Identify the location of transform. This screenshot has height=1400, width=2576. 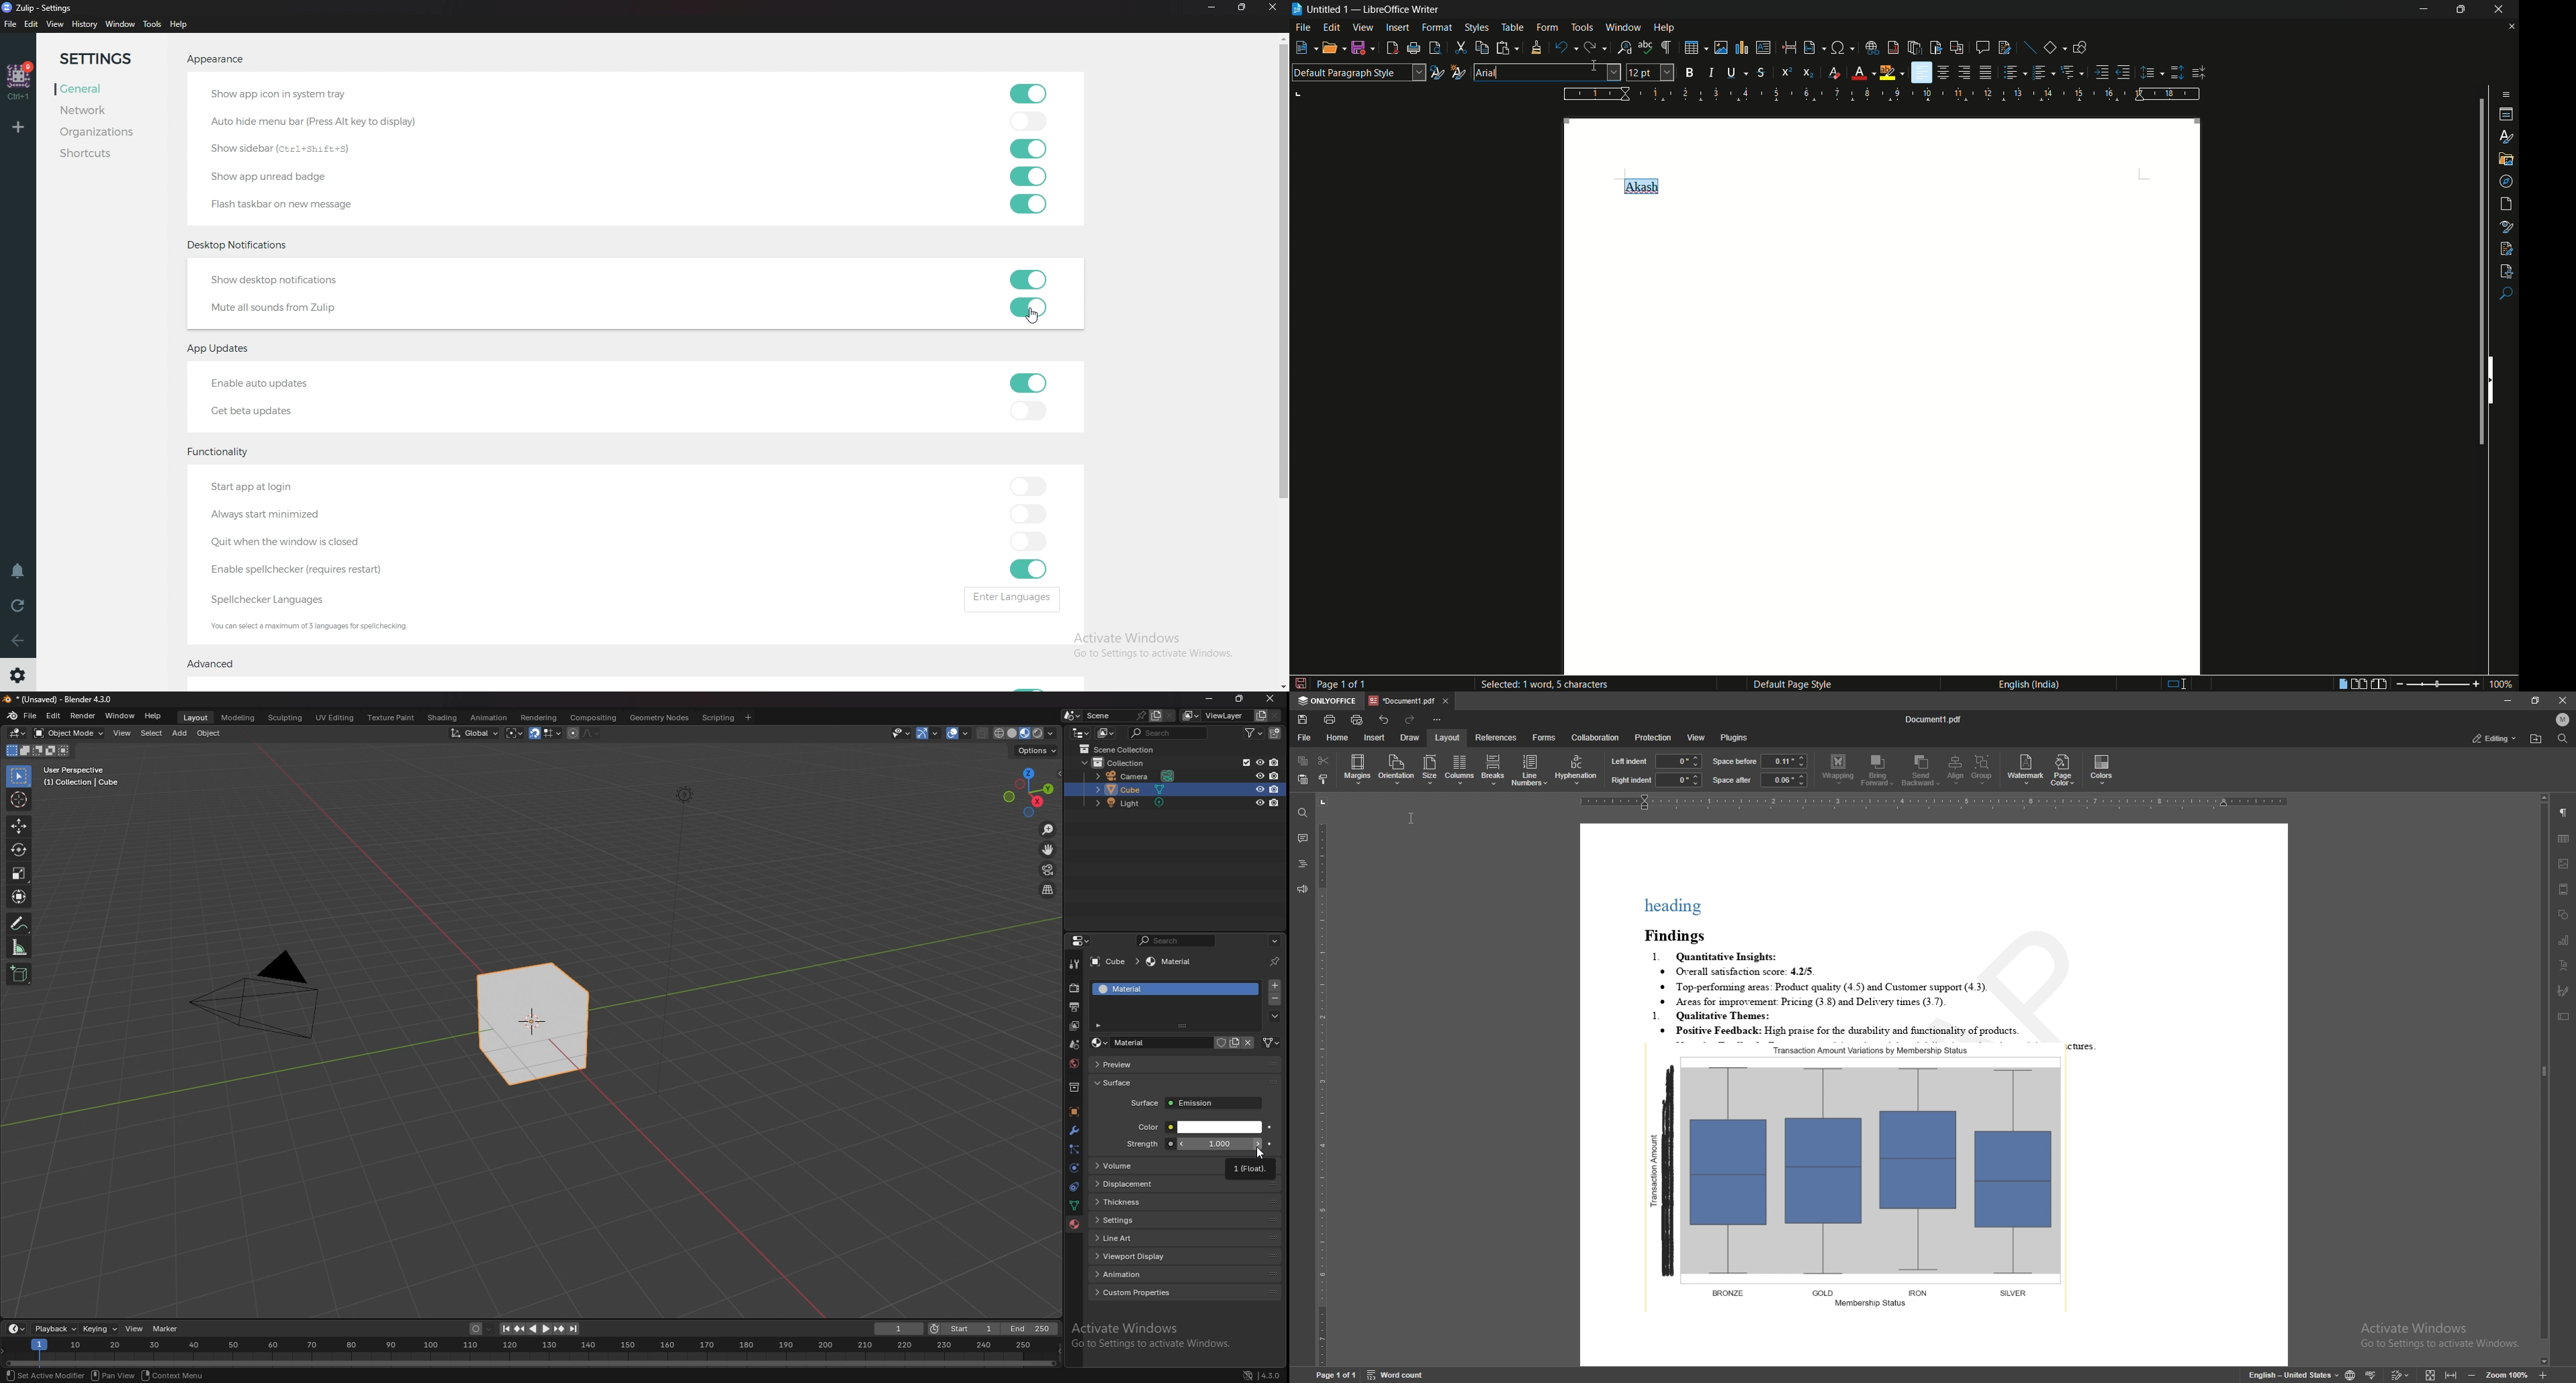
(21, 897).